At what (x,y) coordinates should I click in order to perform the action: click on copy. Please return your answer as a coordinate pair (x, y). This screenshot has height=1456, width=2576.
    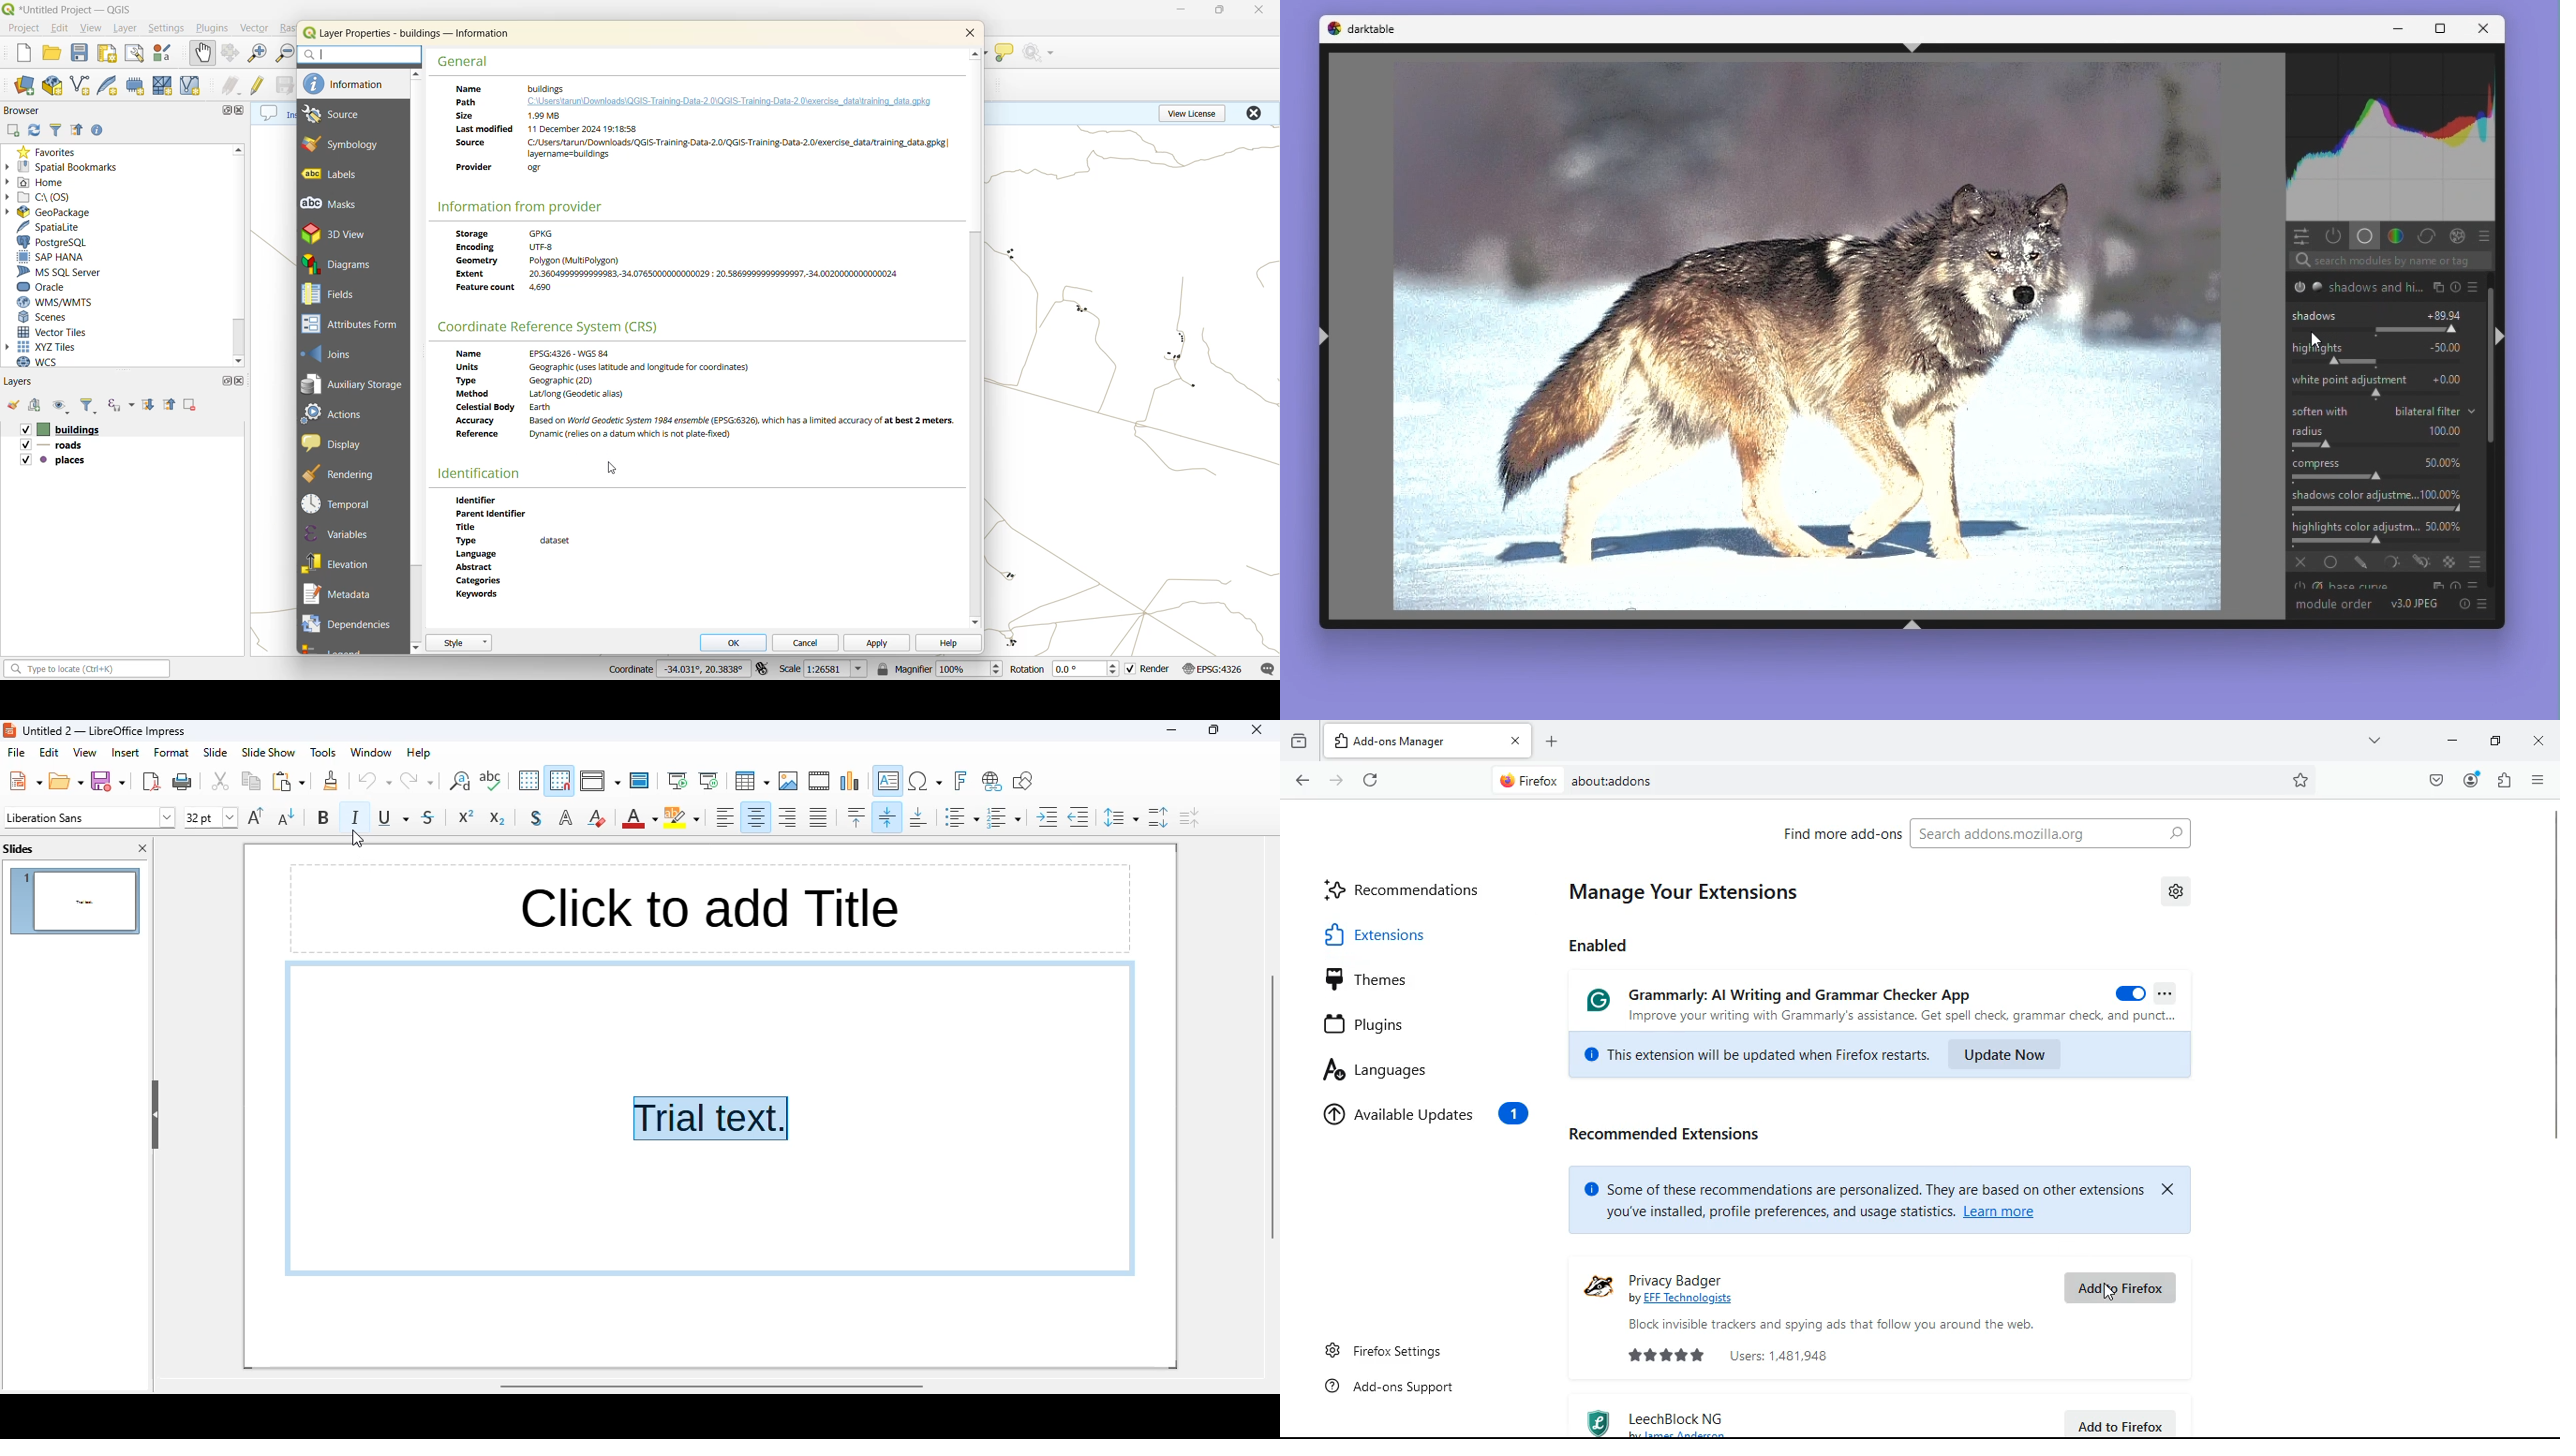
    Looking at the image, I should click on (251, 781).